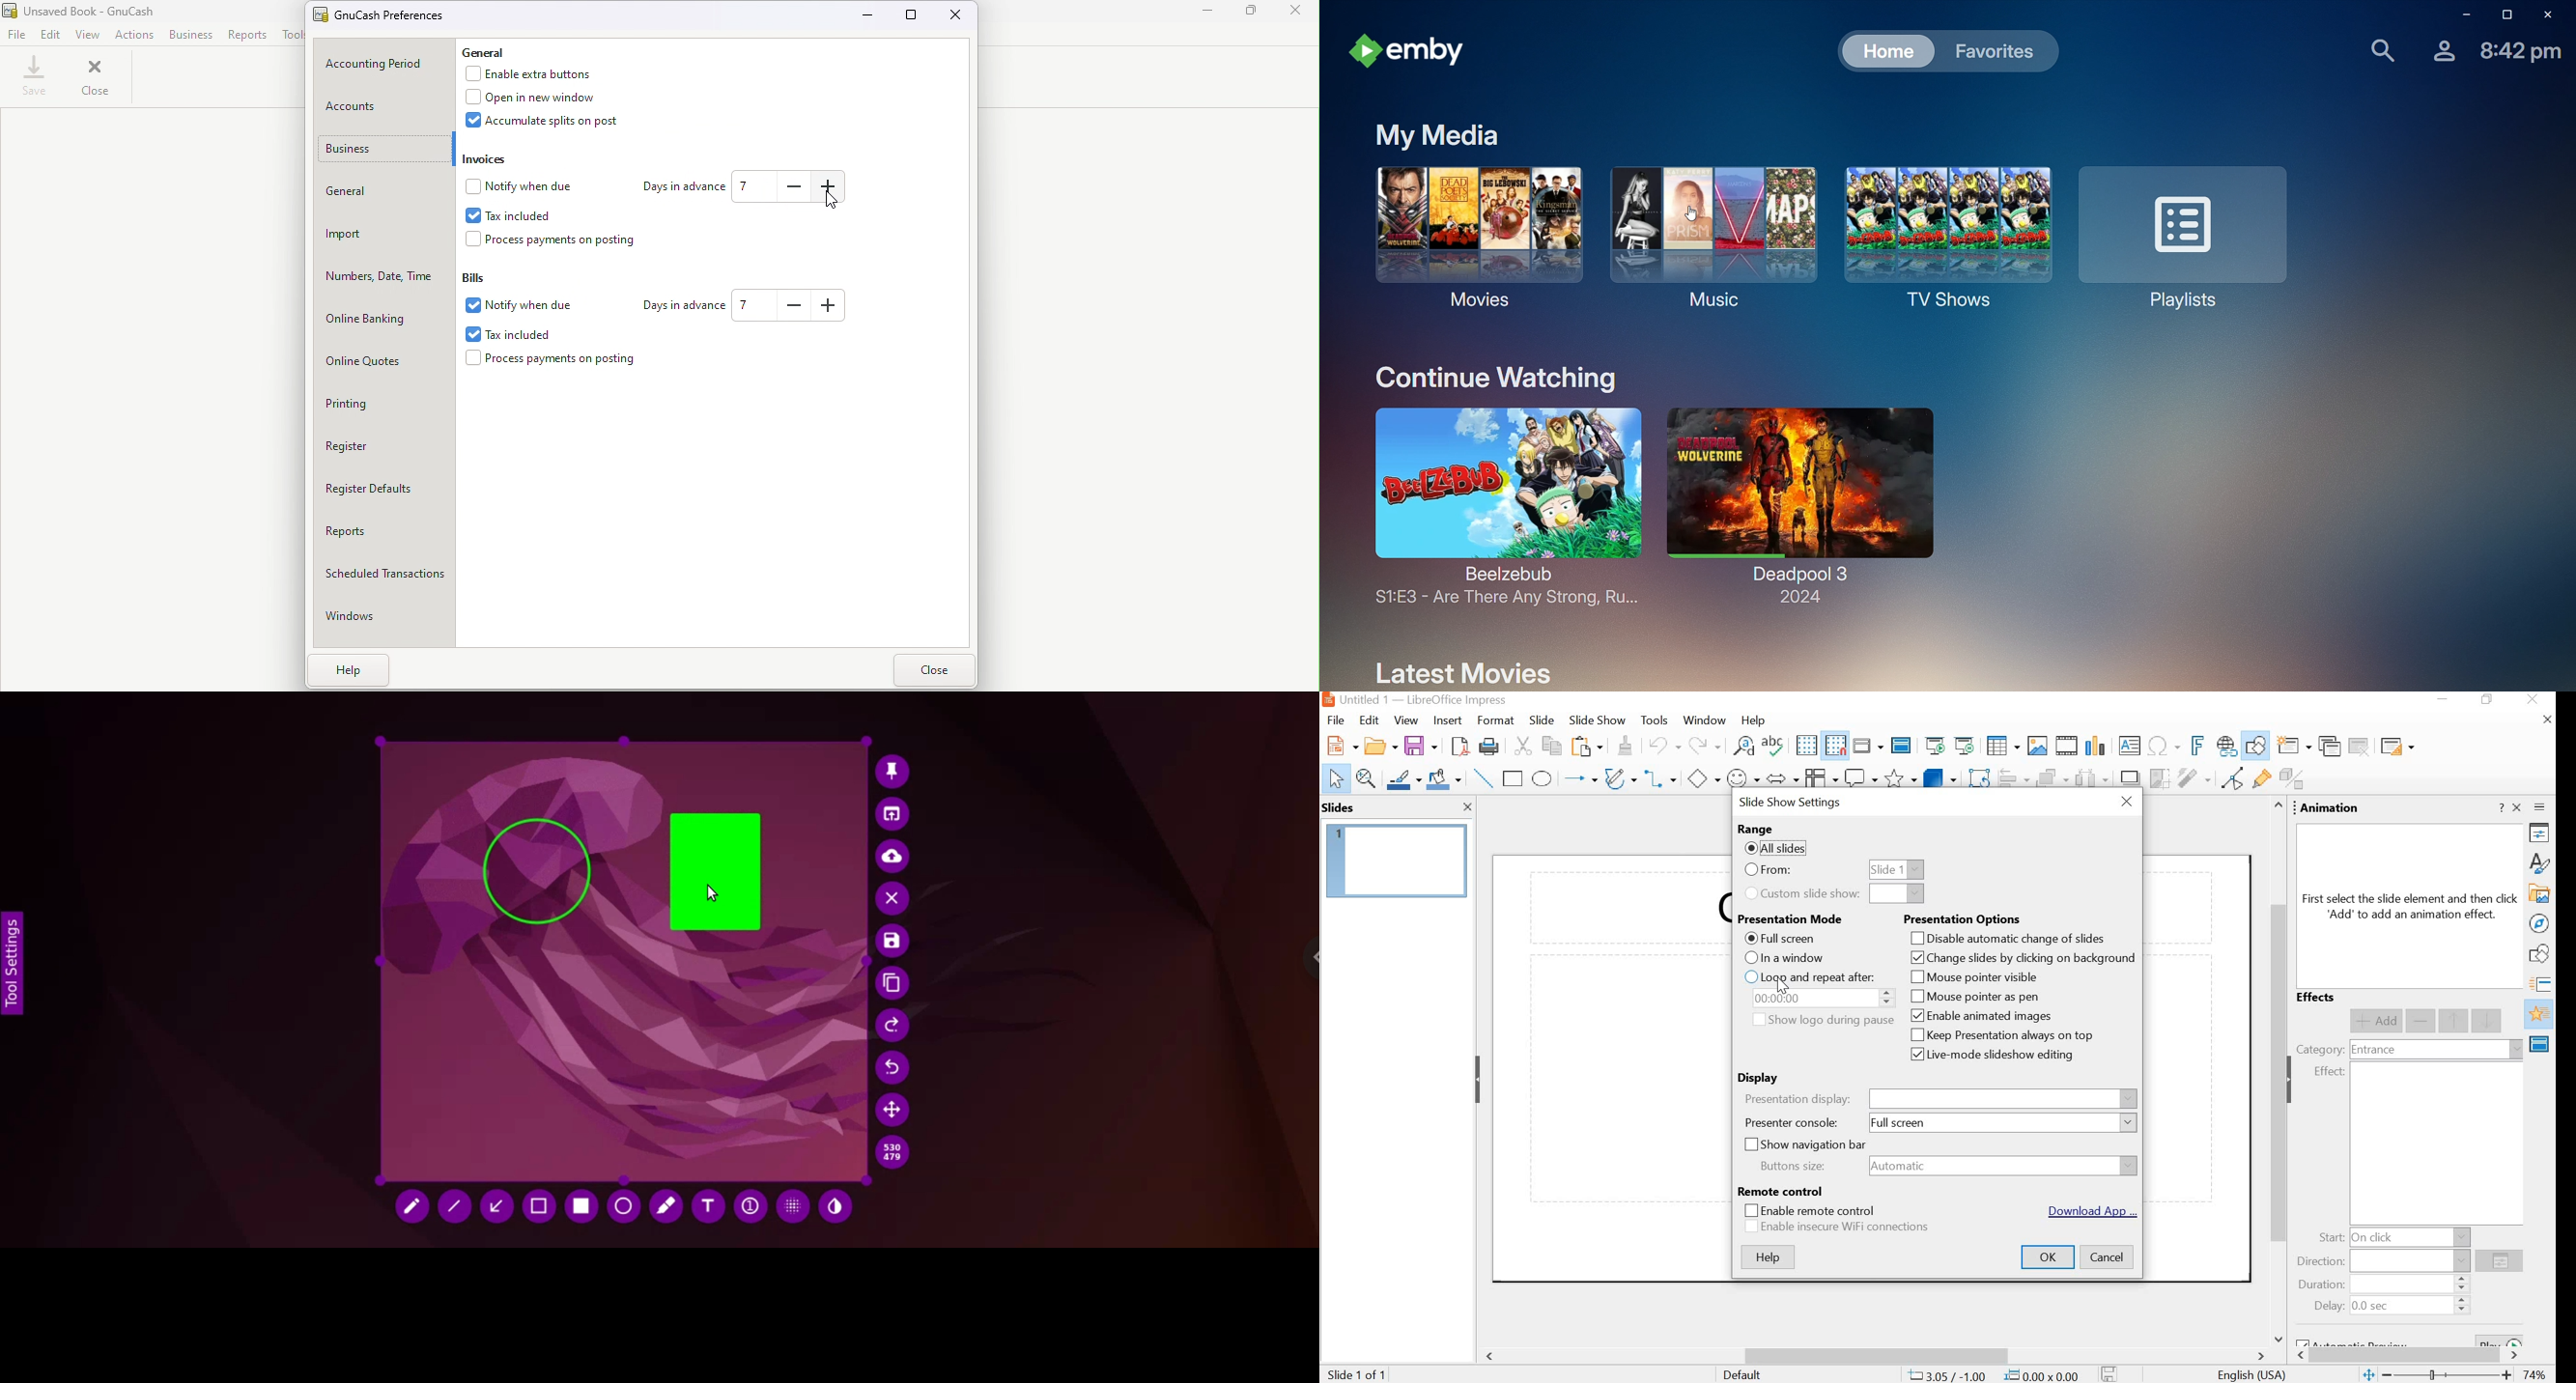 This screenshot has width=2576, height=1400. What do you see at coordinates (2317, 998) in the screenshot?
I see `effects` at bounding box center [2317, 998].